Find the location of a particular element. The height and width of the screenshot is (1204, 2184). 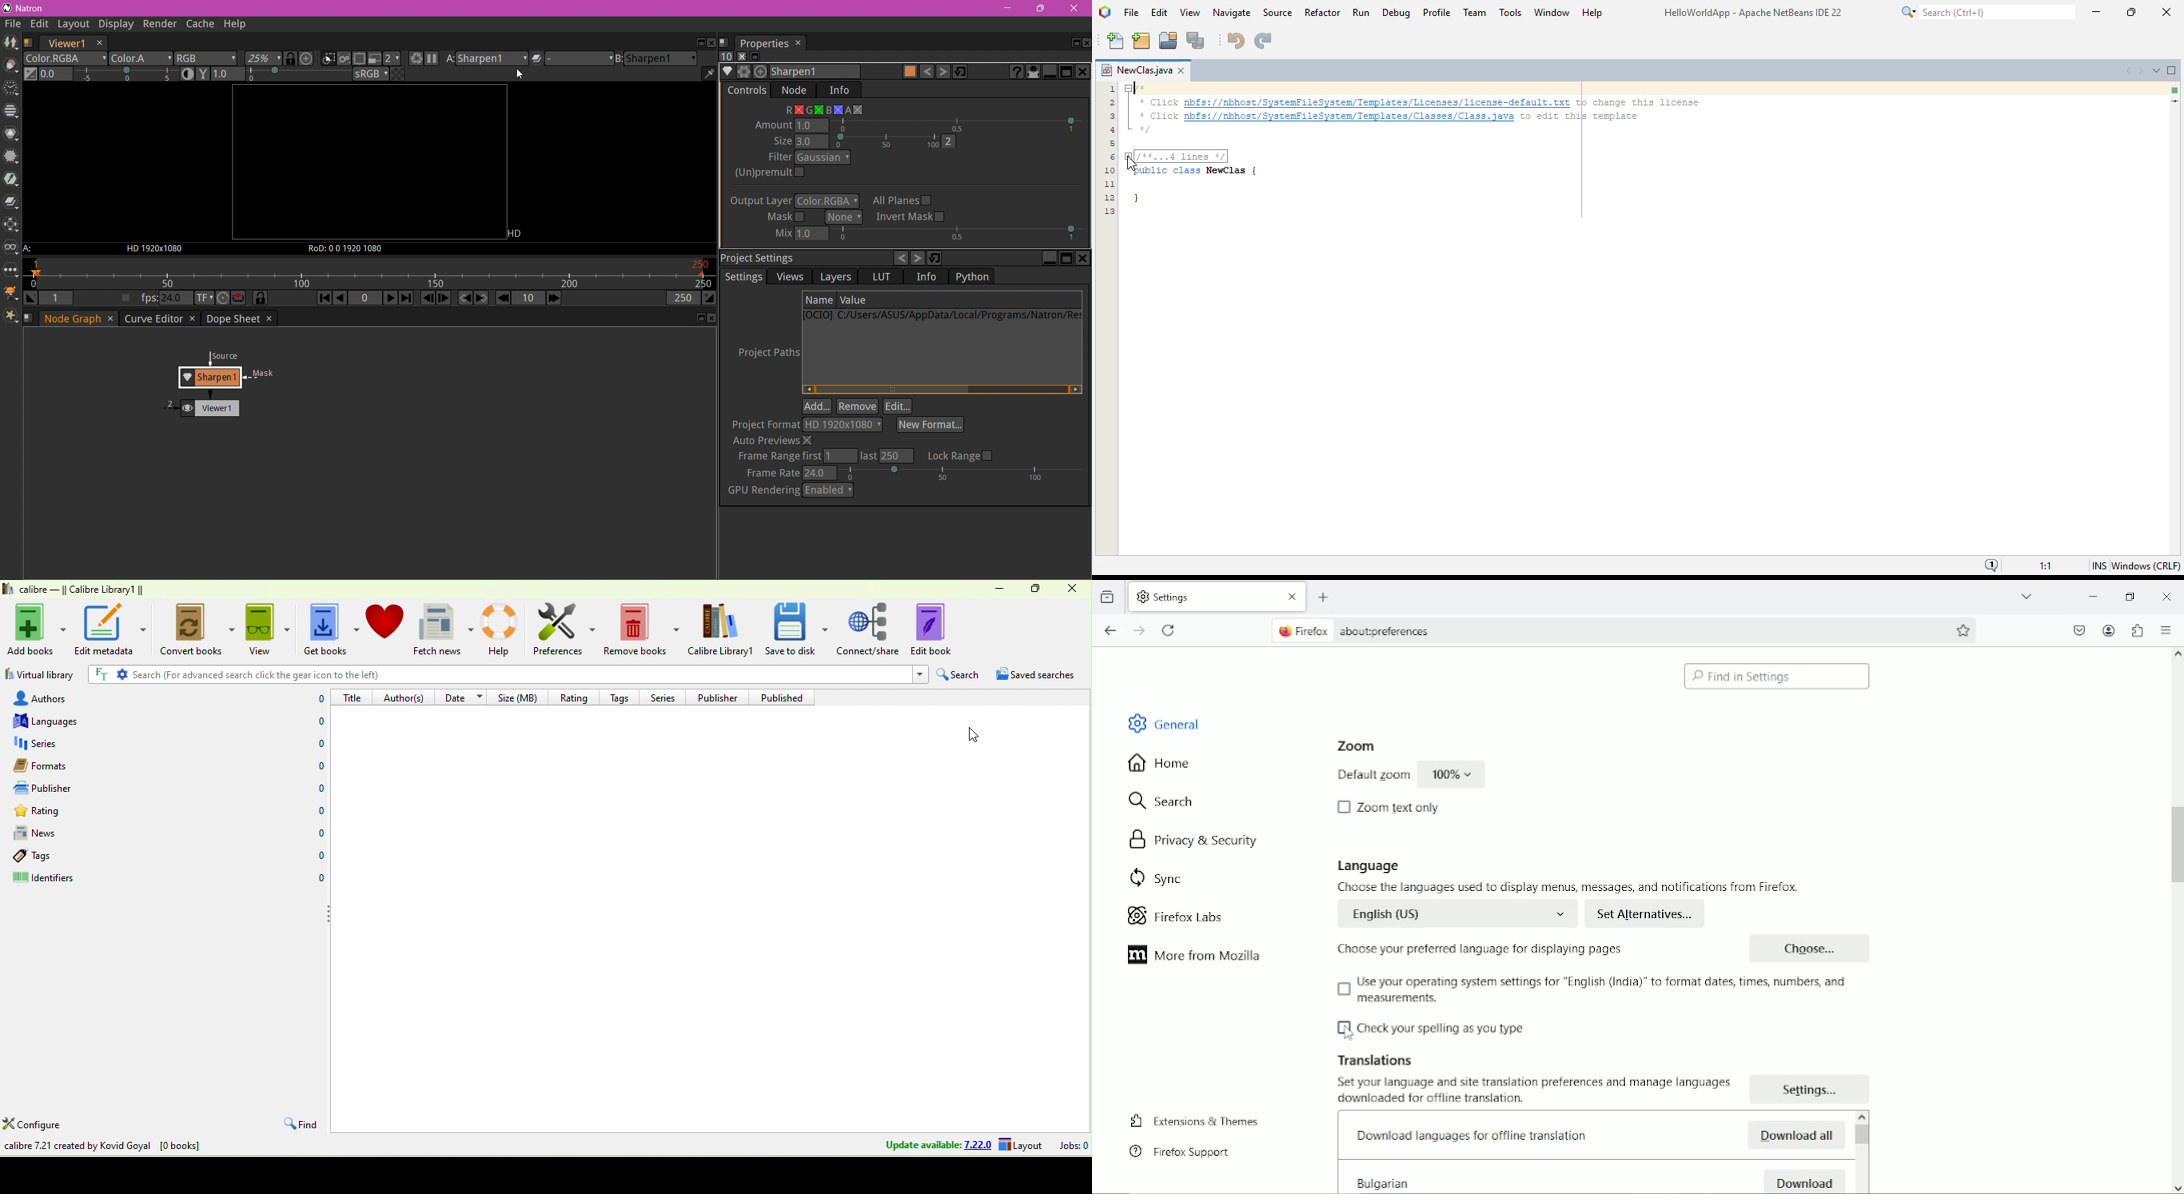

Choose the languages used to display menus, messages and notifications from  firefox. is located at coordinates (1595, 889).